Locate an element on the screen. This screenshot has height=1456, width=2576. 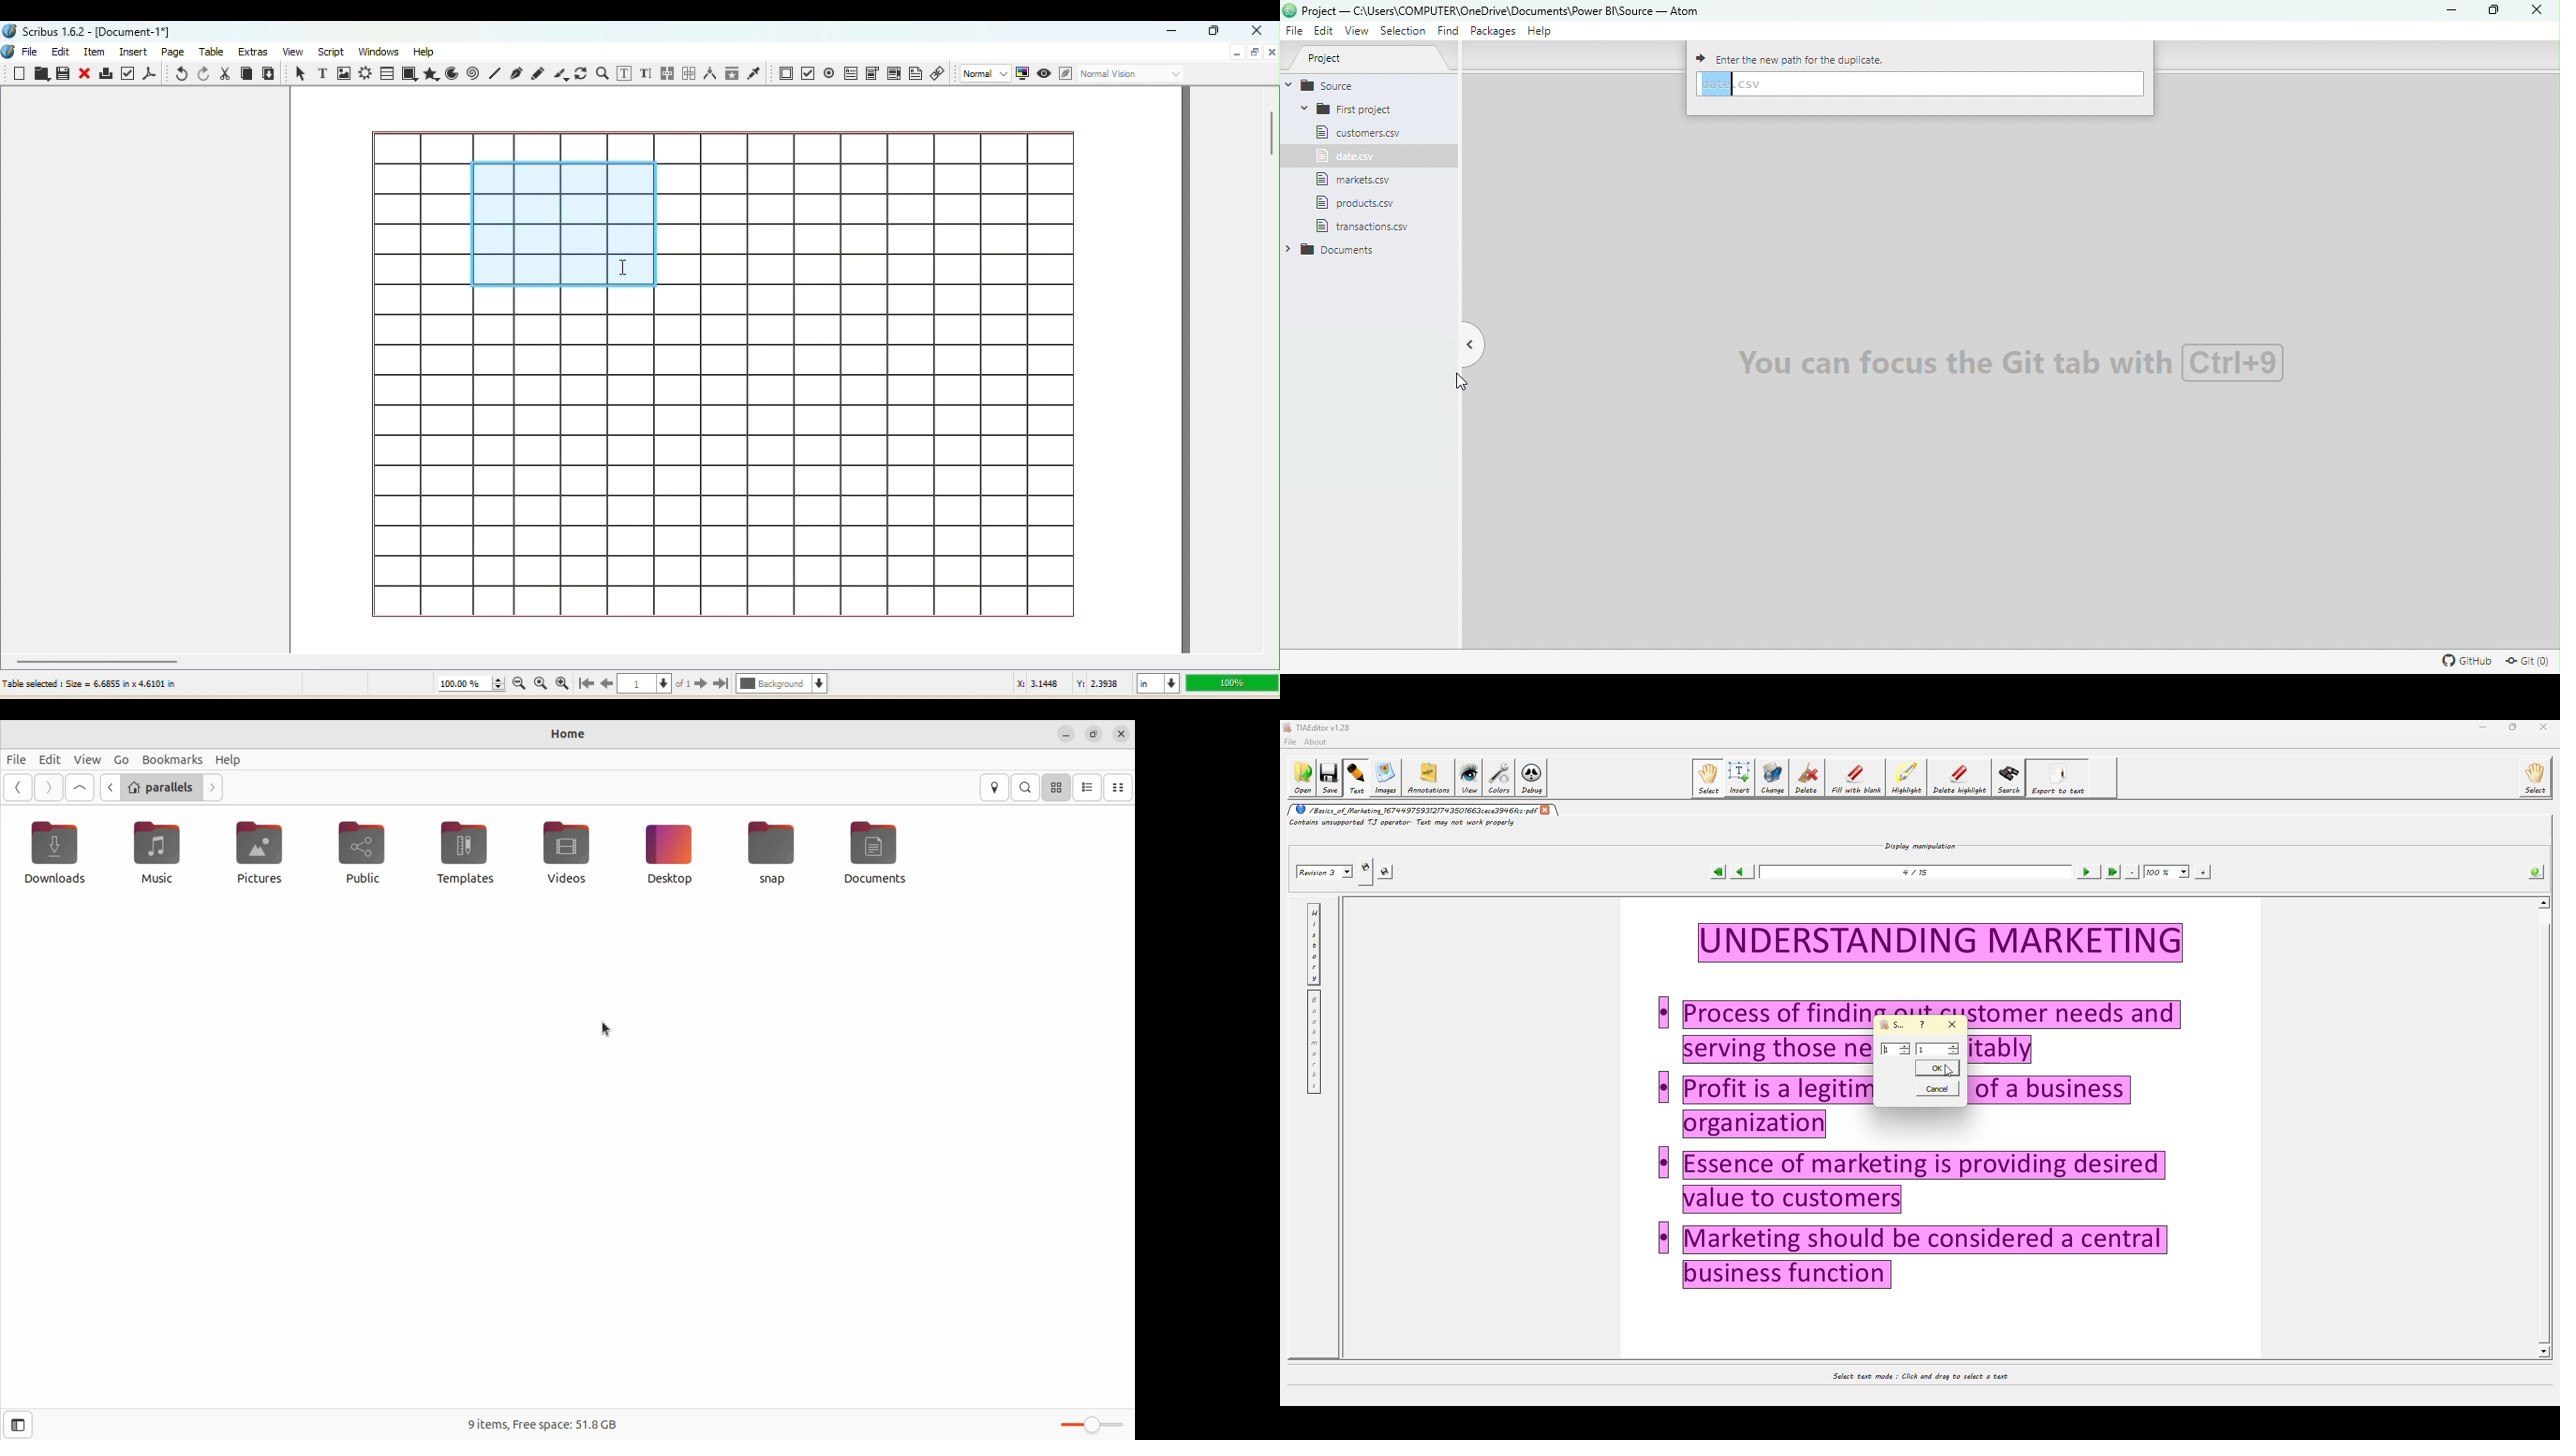
Measurements is located at coordinates (708, 74).